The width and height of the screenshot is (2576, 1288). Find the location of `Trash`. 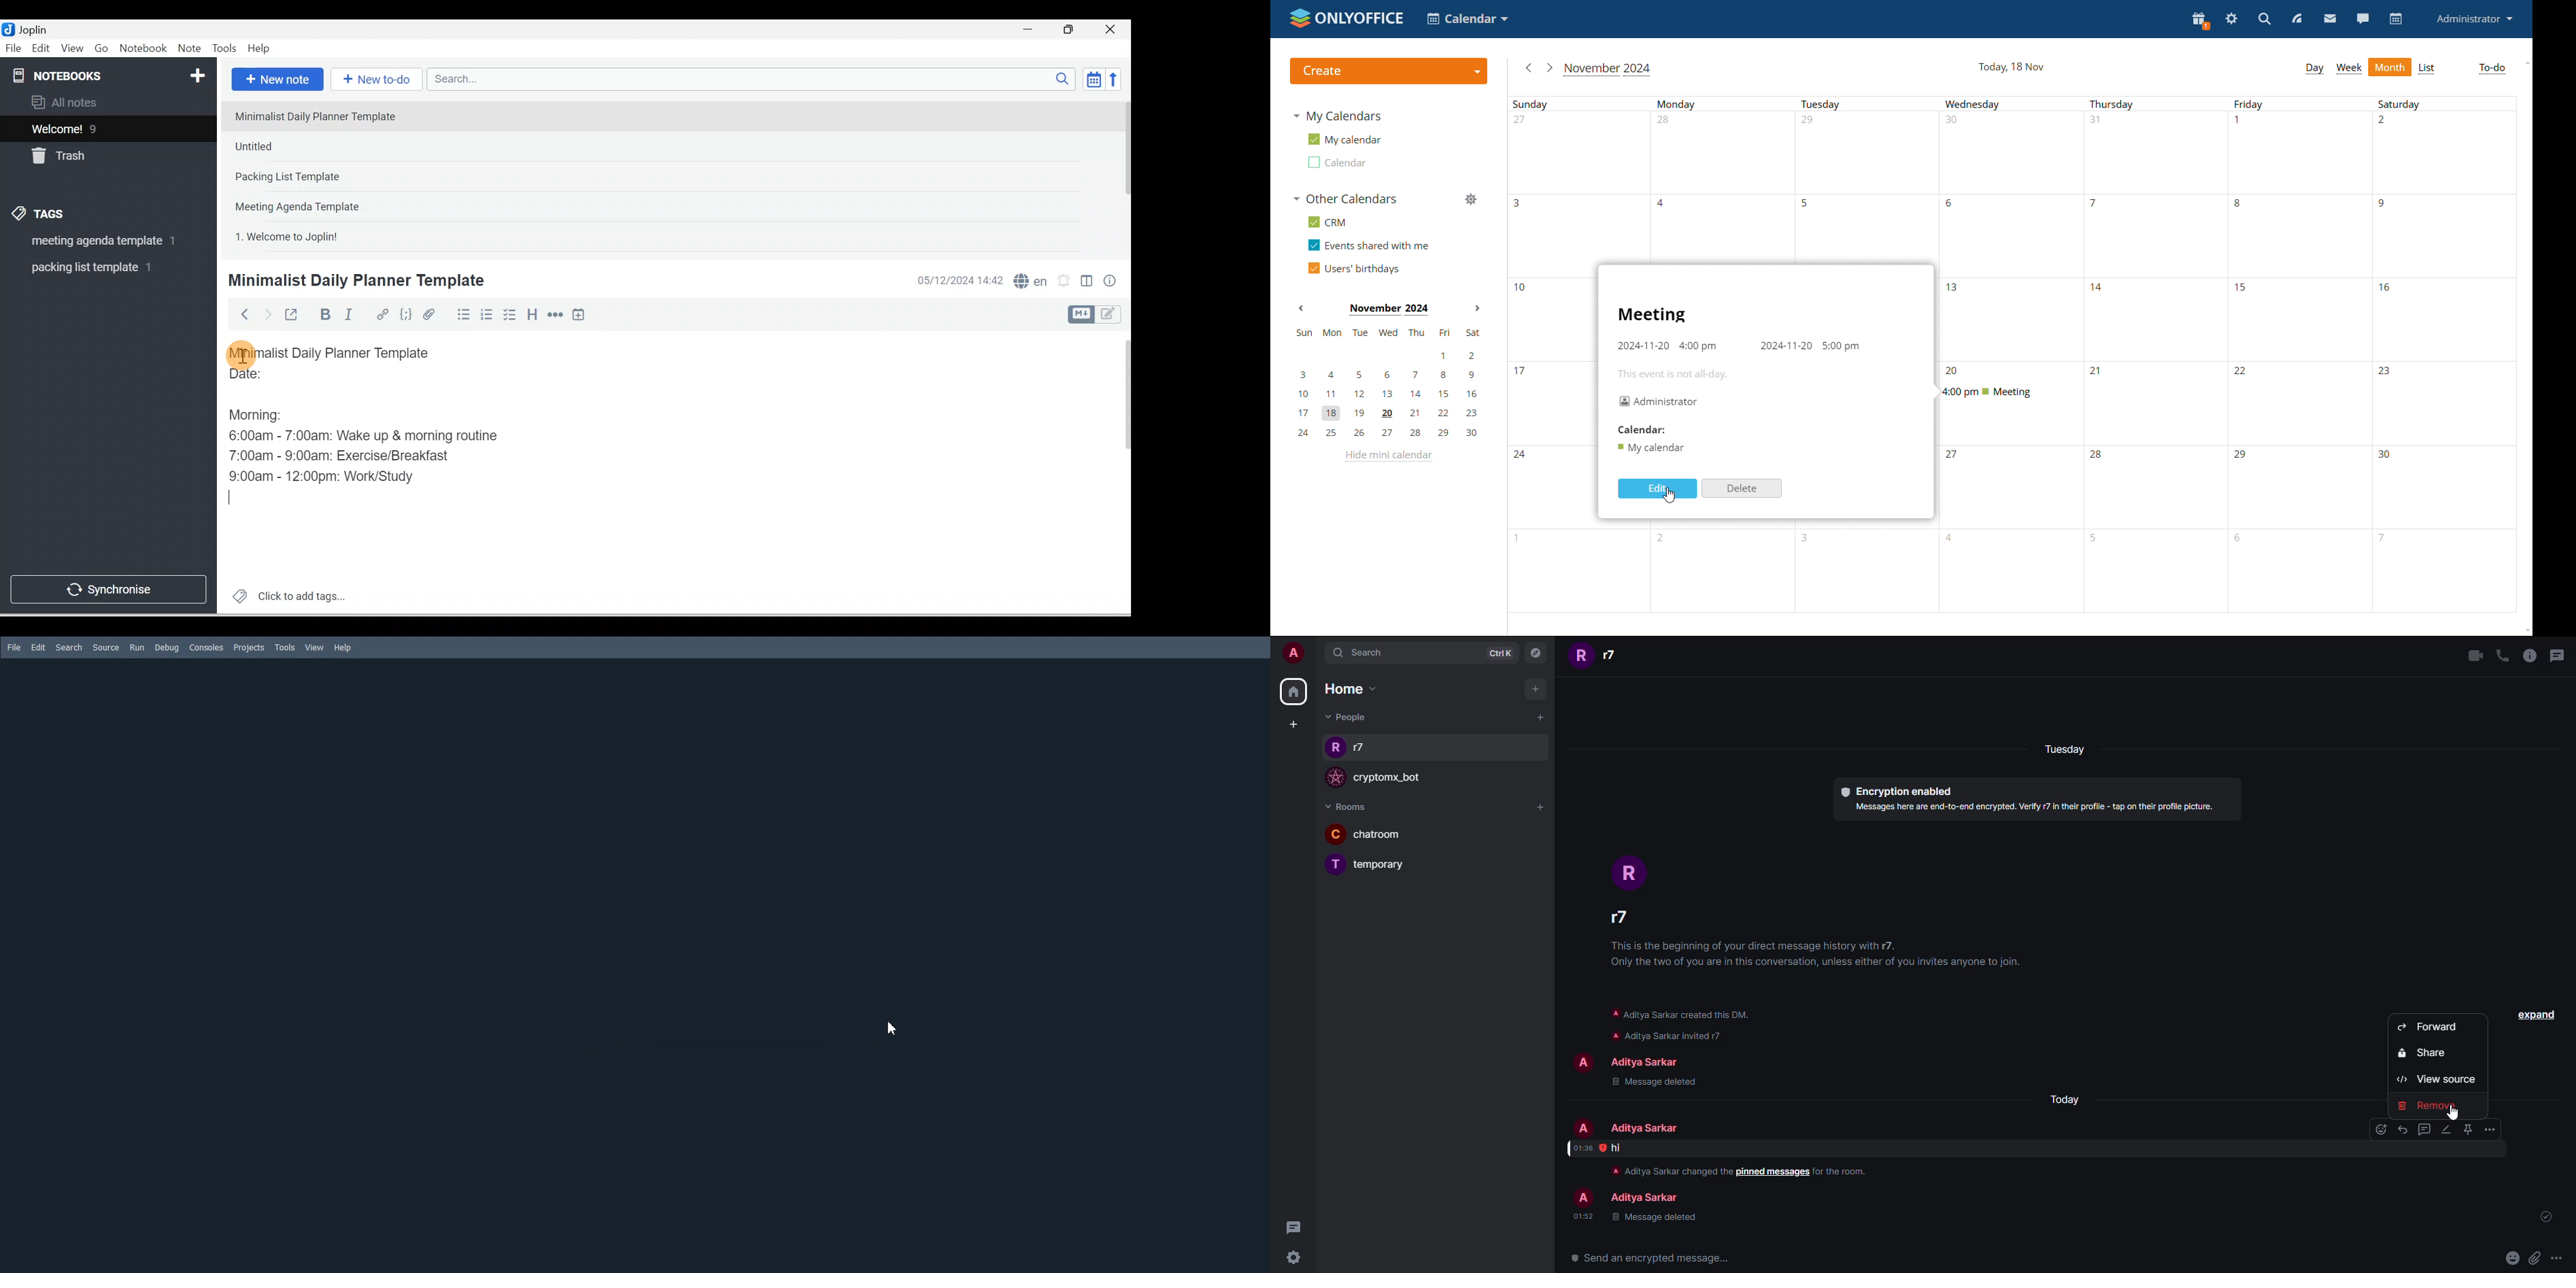

Trash is located at coordinates (87, 153).